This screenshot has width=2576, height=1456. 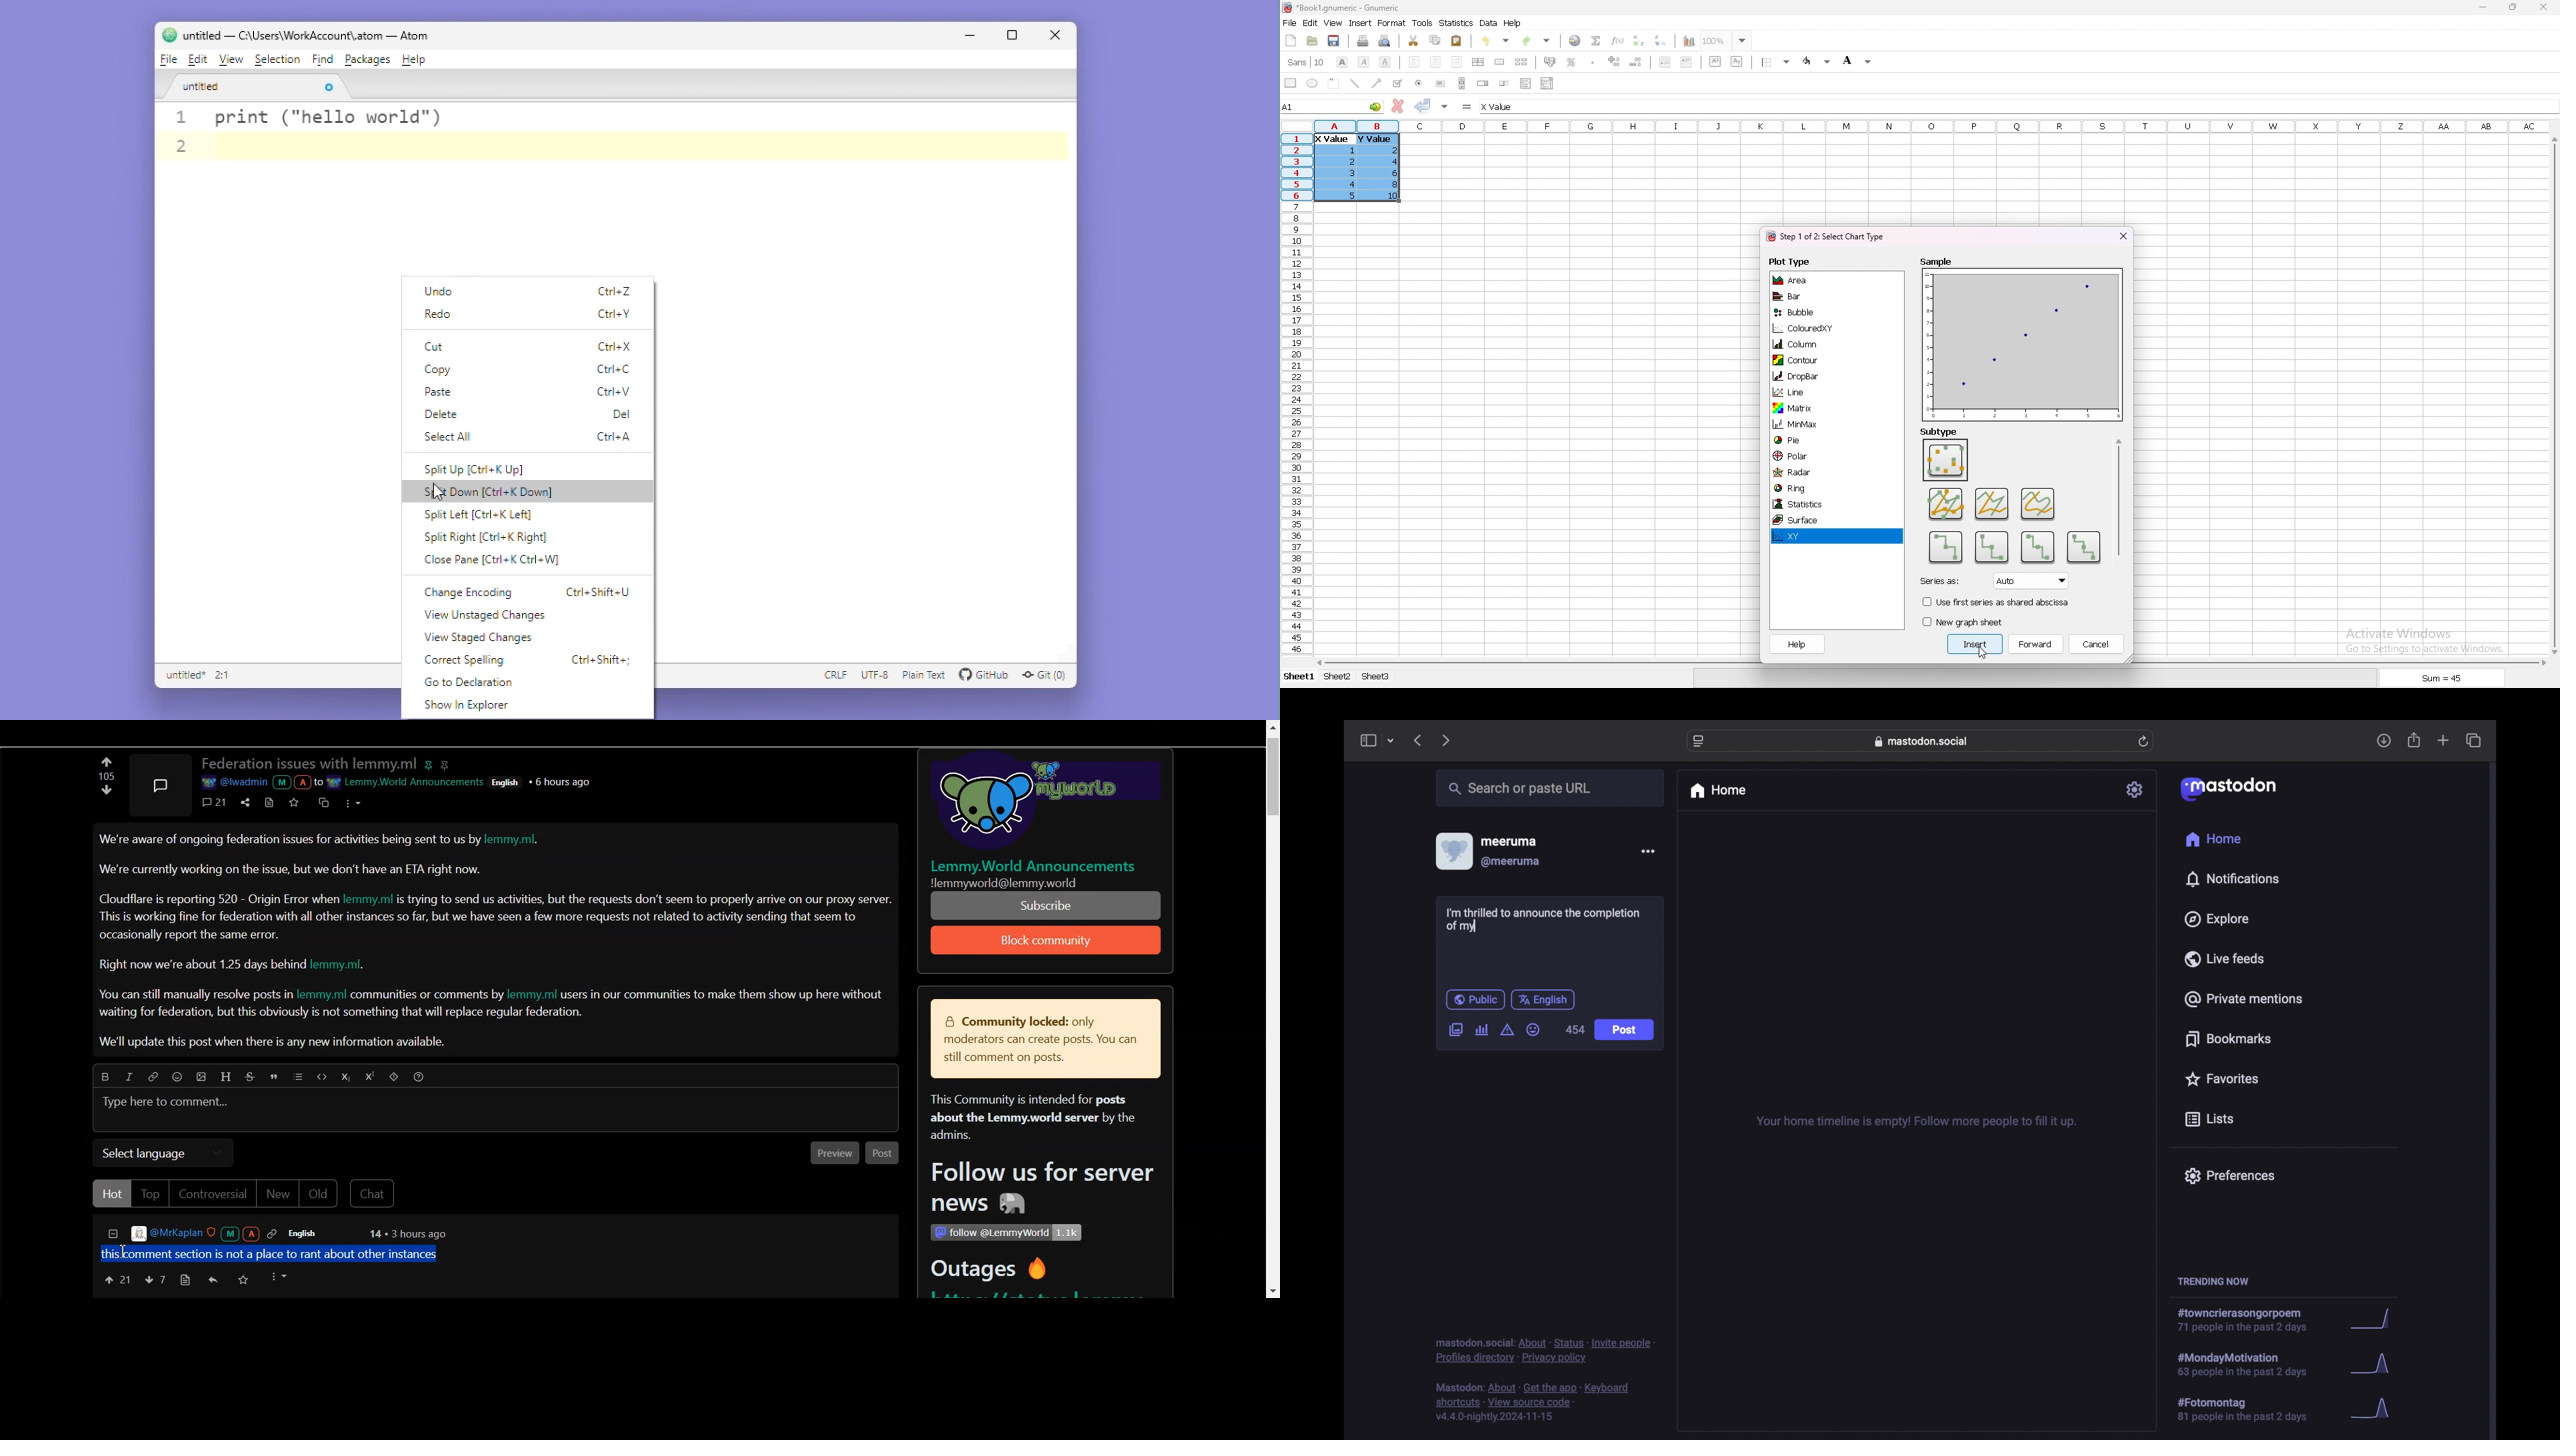 What do you see at coordinates (2483, 8) in the screenshot?
I see `minimize` at bounding box center [2483, 8].